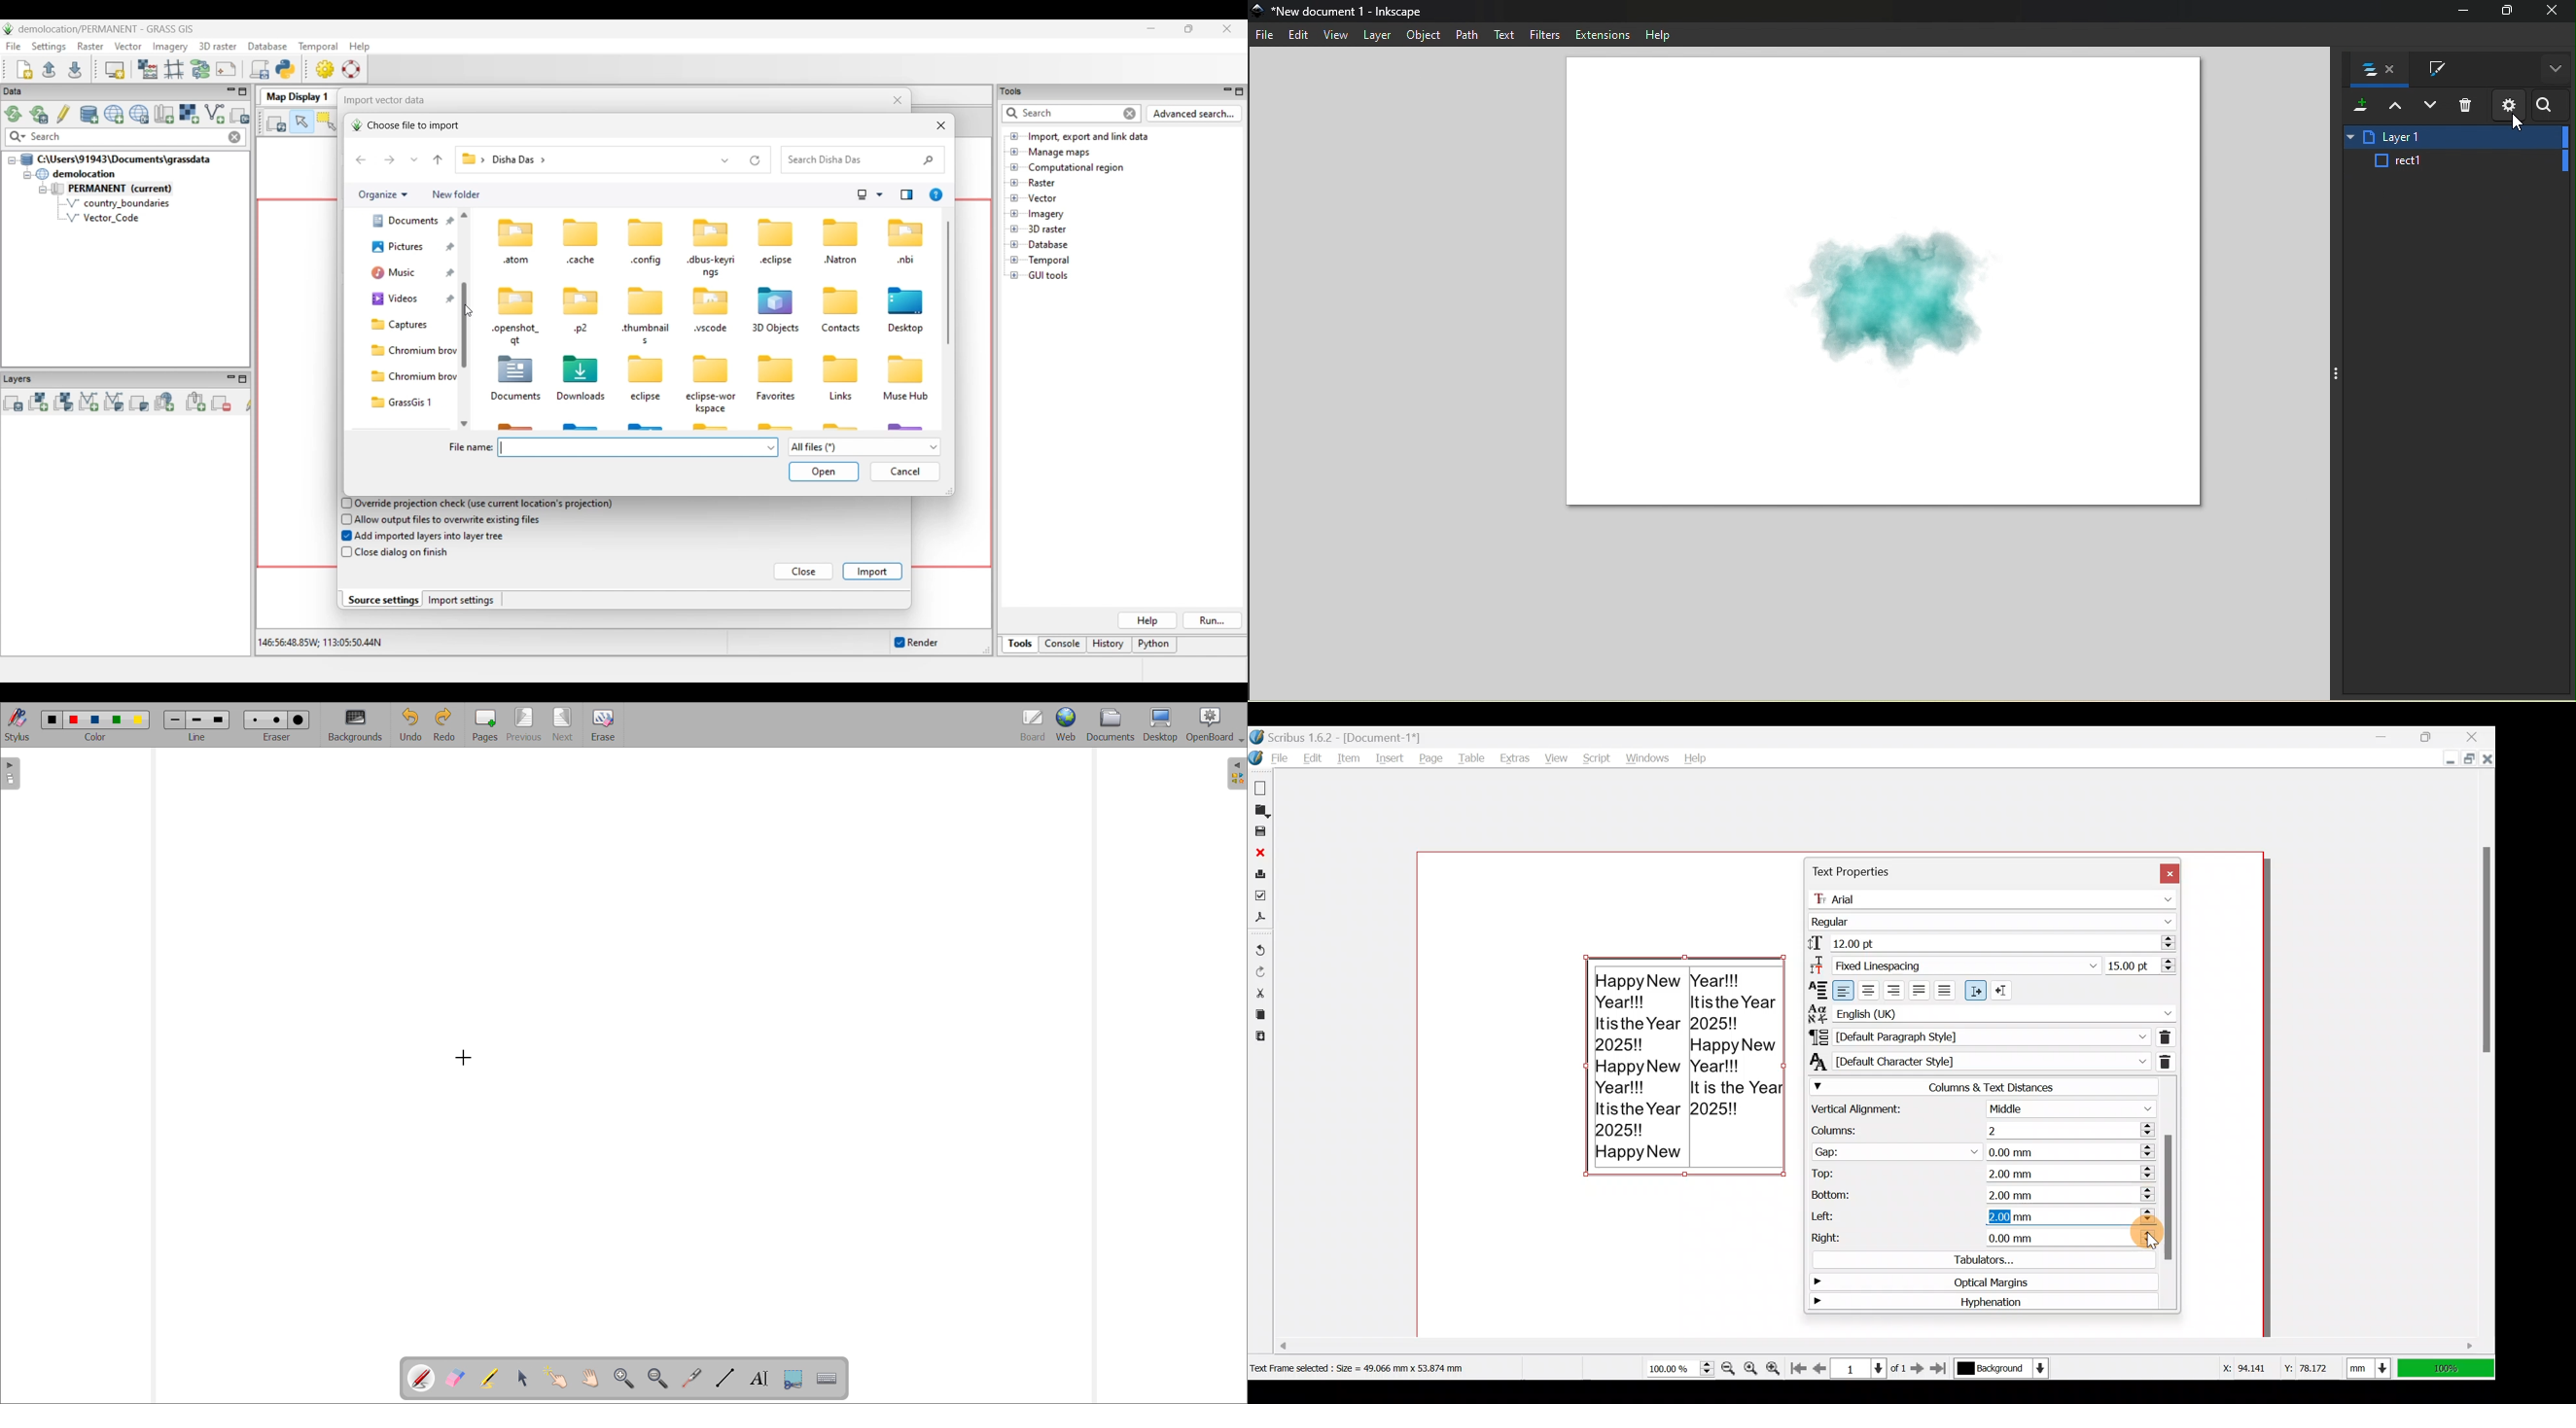  Describe the element at coordinates (1752, 1364) in the screenshot. I see `Zoom to 100%` at that location.